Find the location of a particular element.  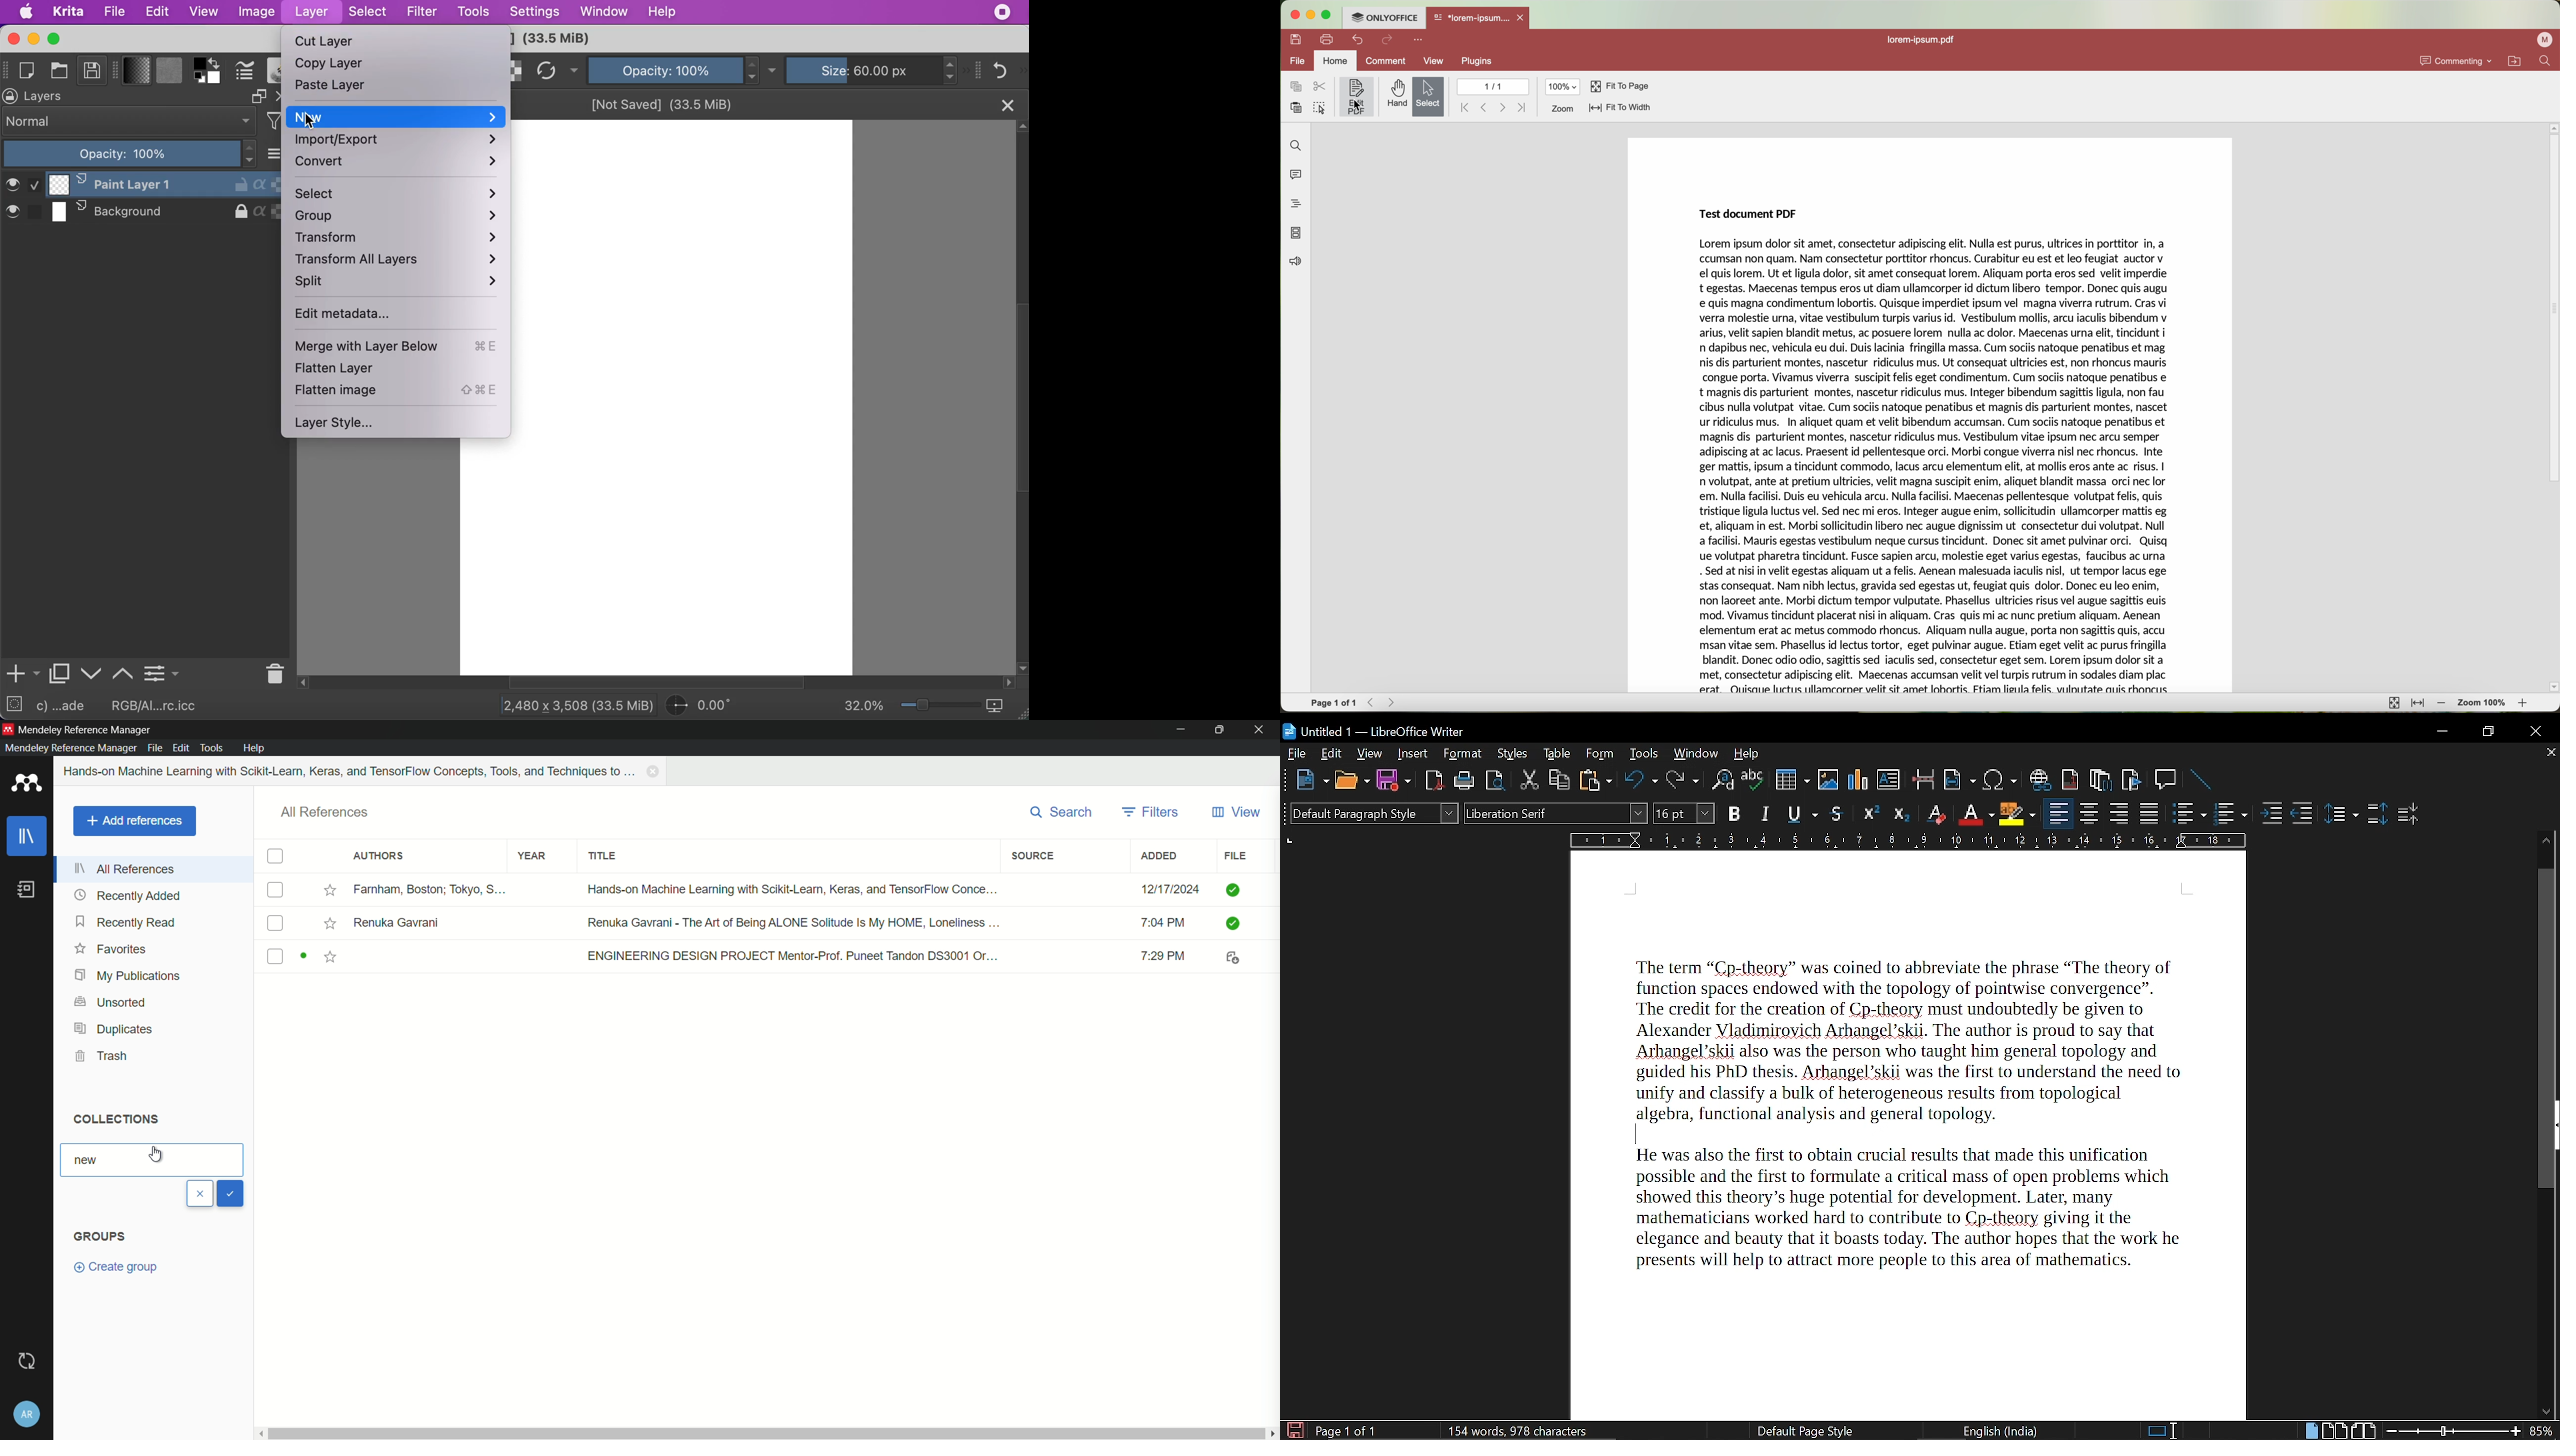

Paste is located at coordinates (1596, 780).